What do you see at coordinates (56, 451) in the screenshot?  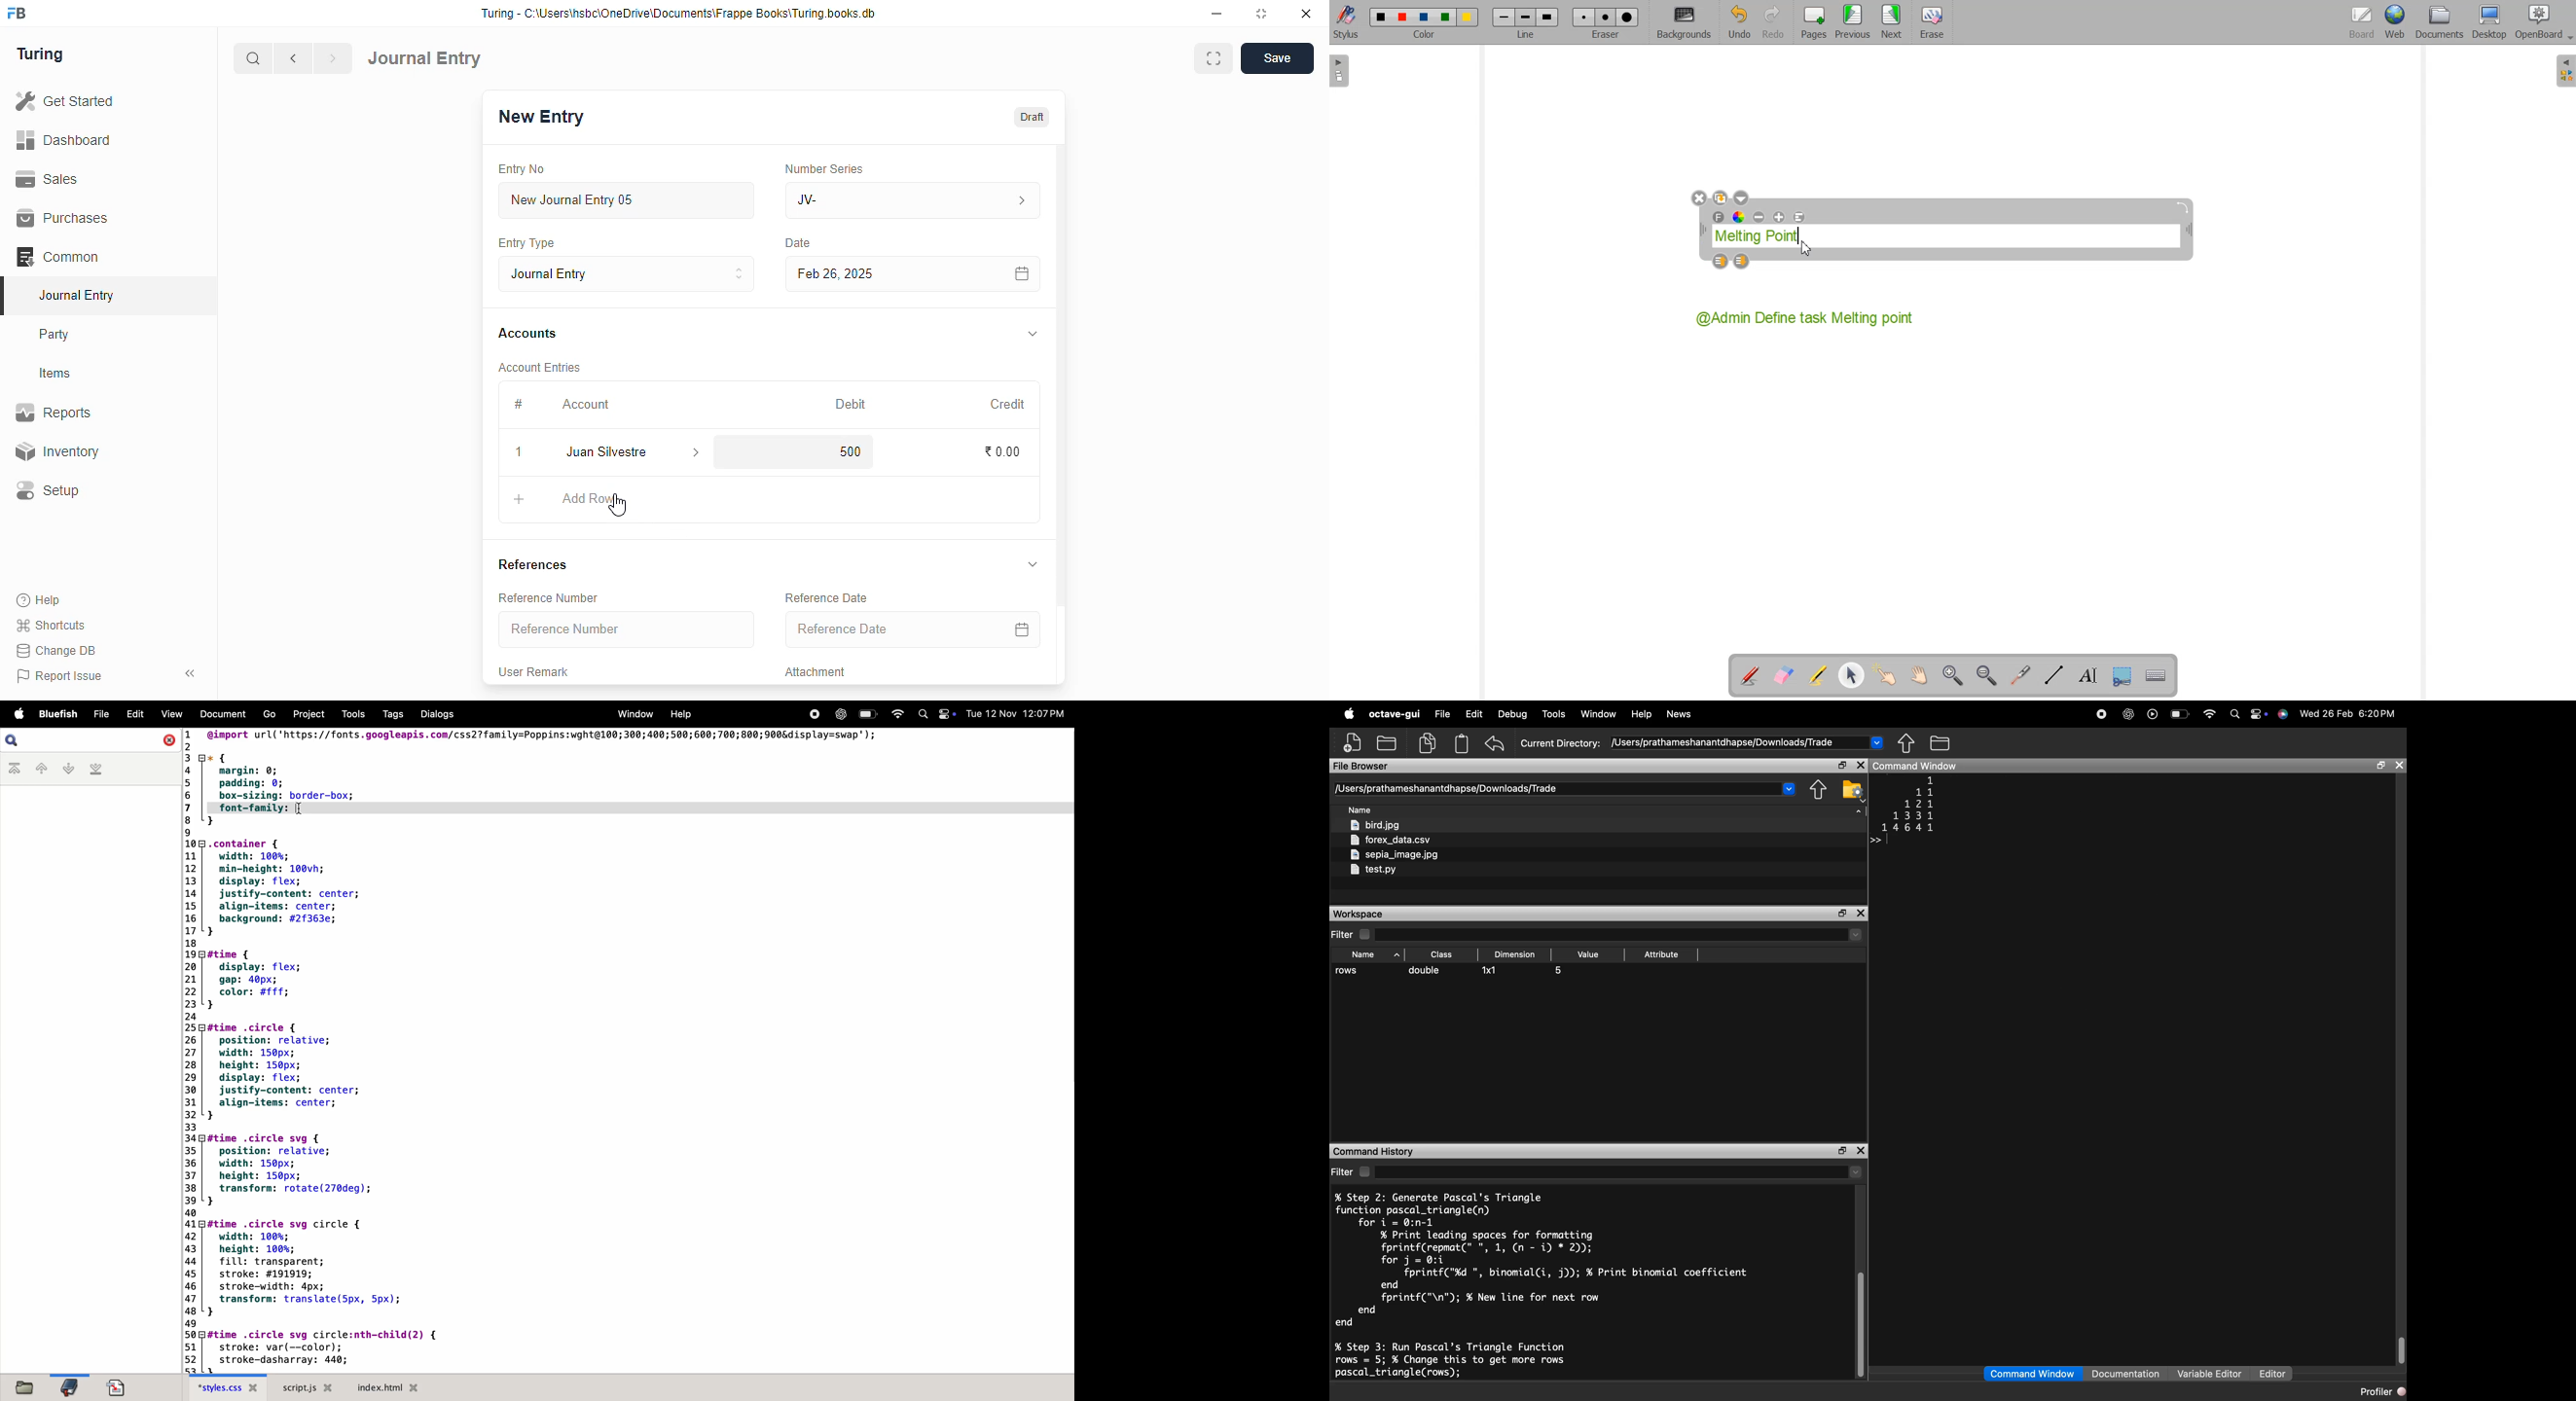 I see `inventory` at bounding box center [56, 451].